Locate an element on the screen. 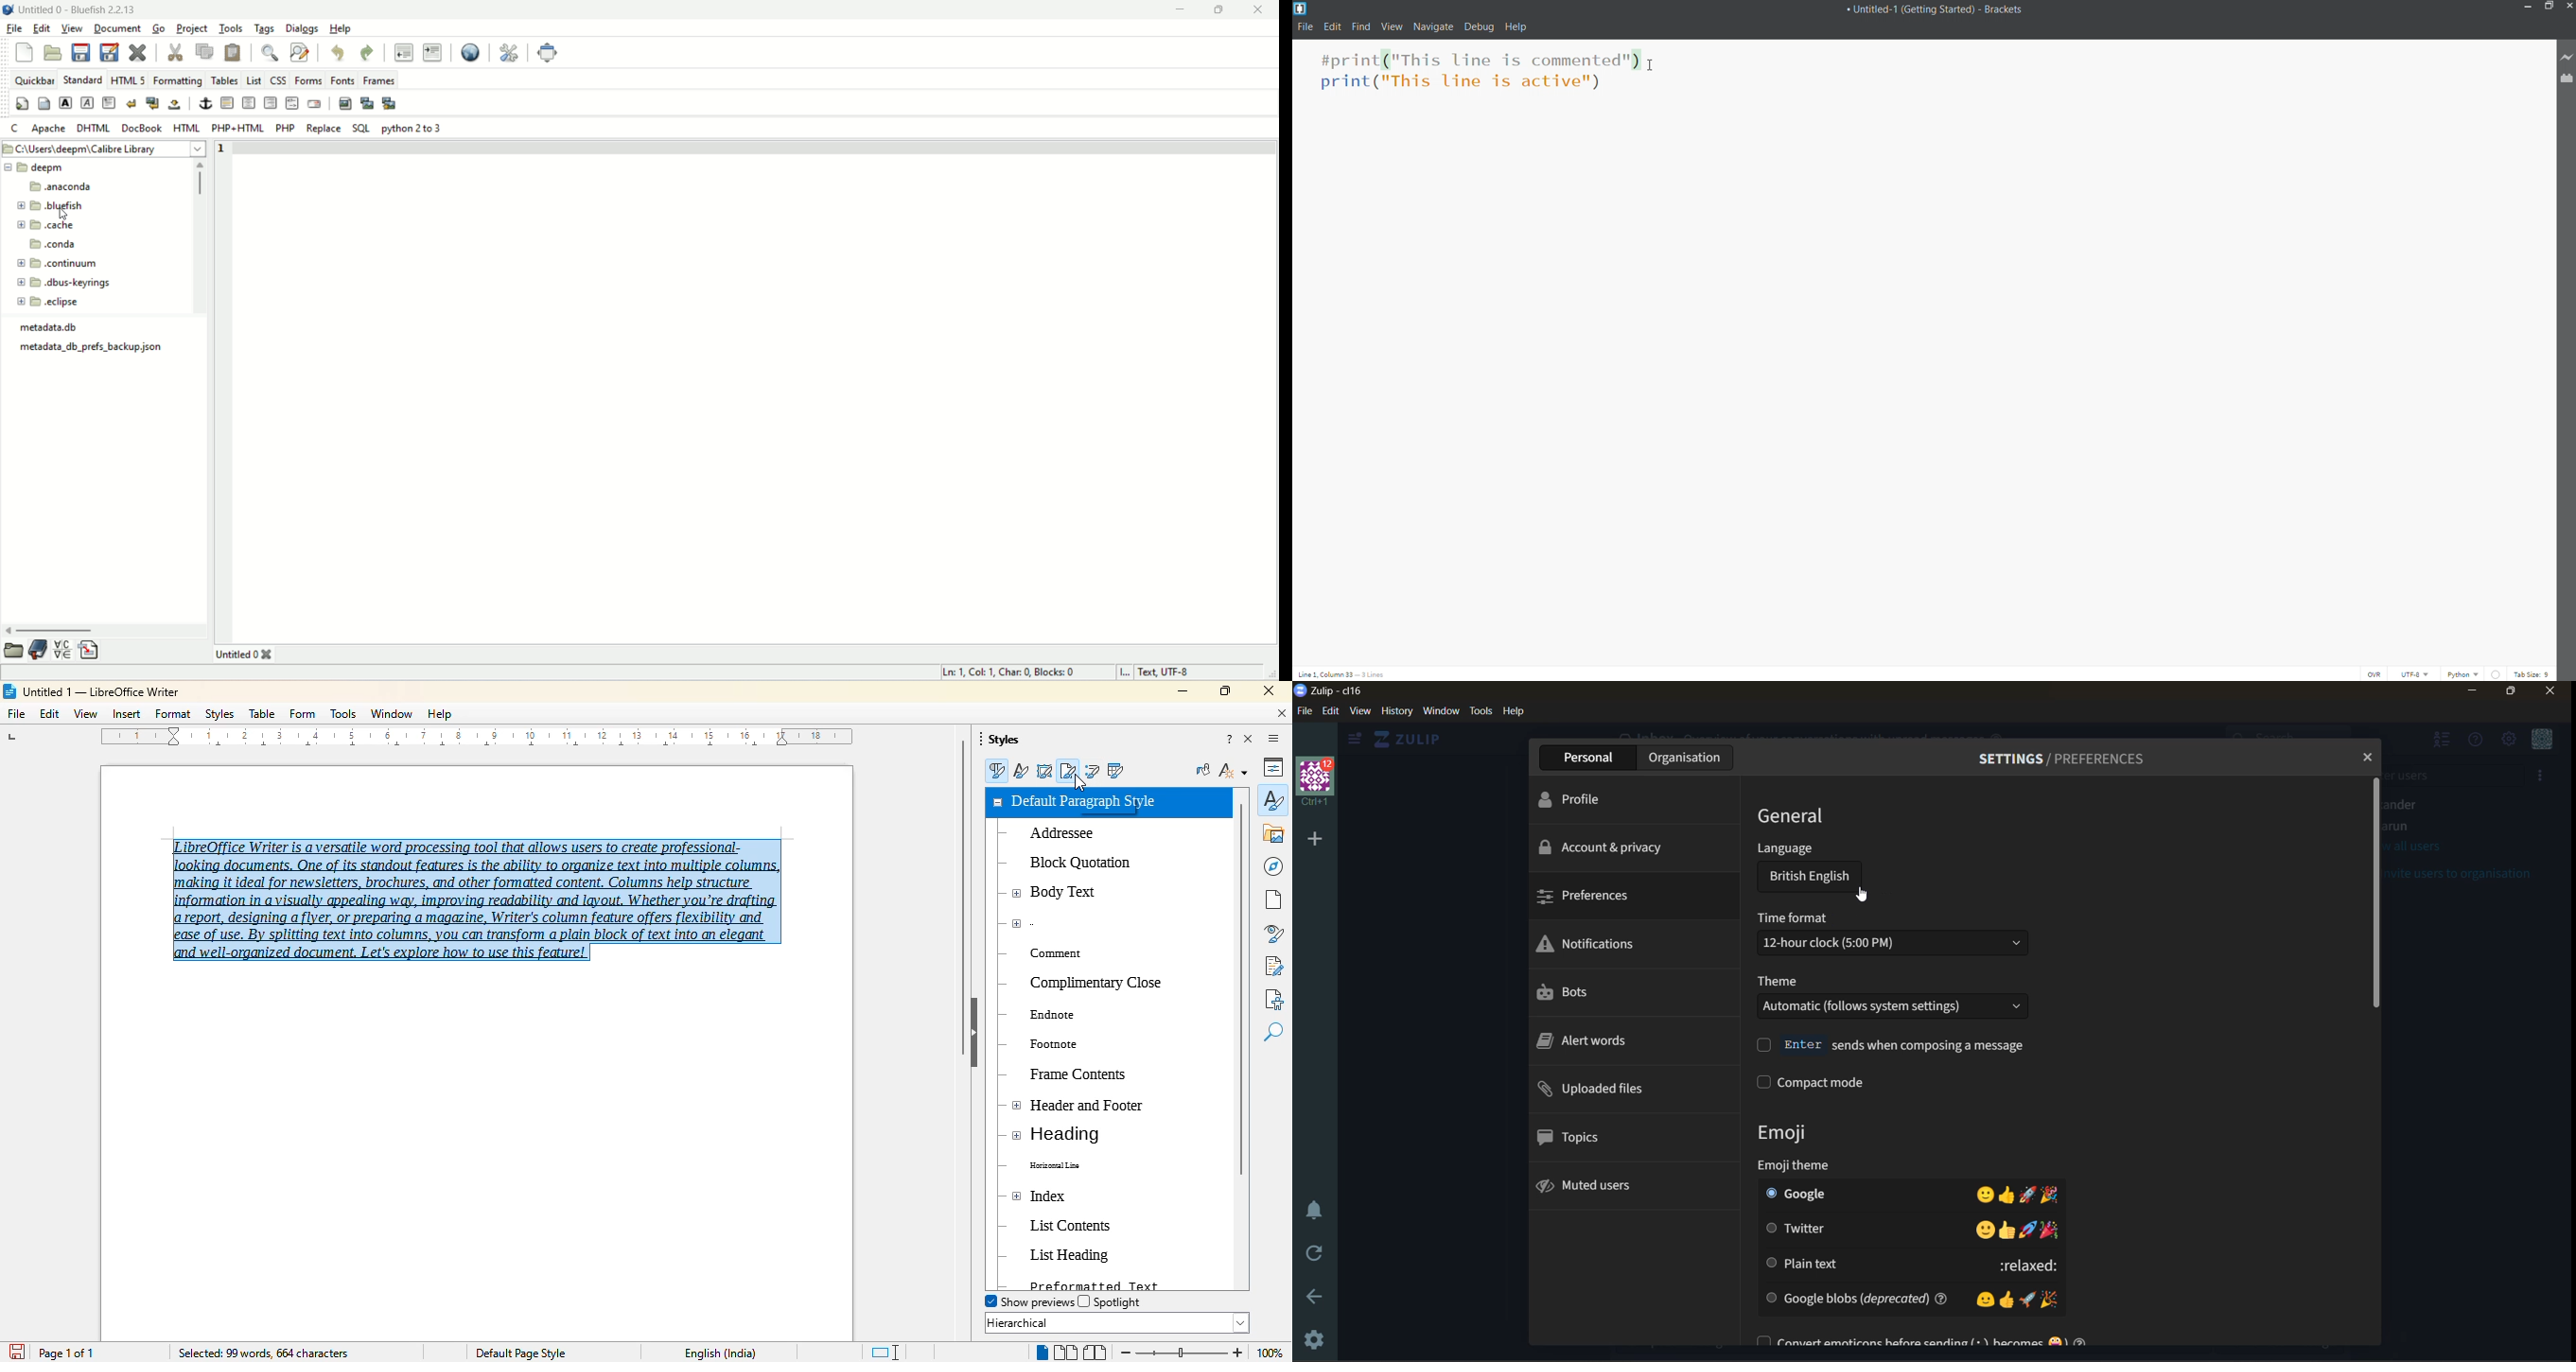  CSS is located at coordinates (279, 80).